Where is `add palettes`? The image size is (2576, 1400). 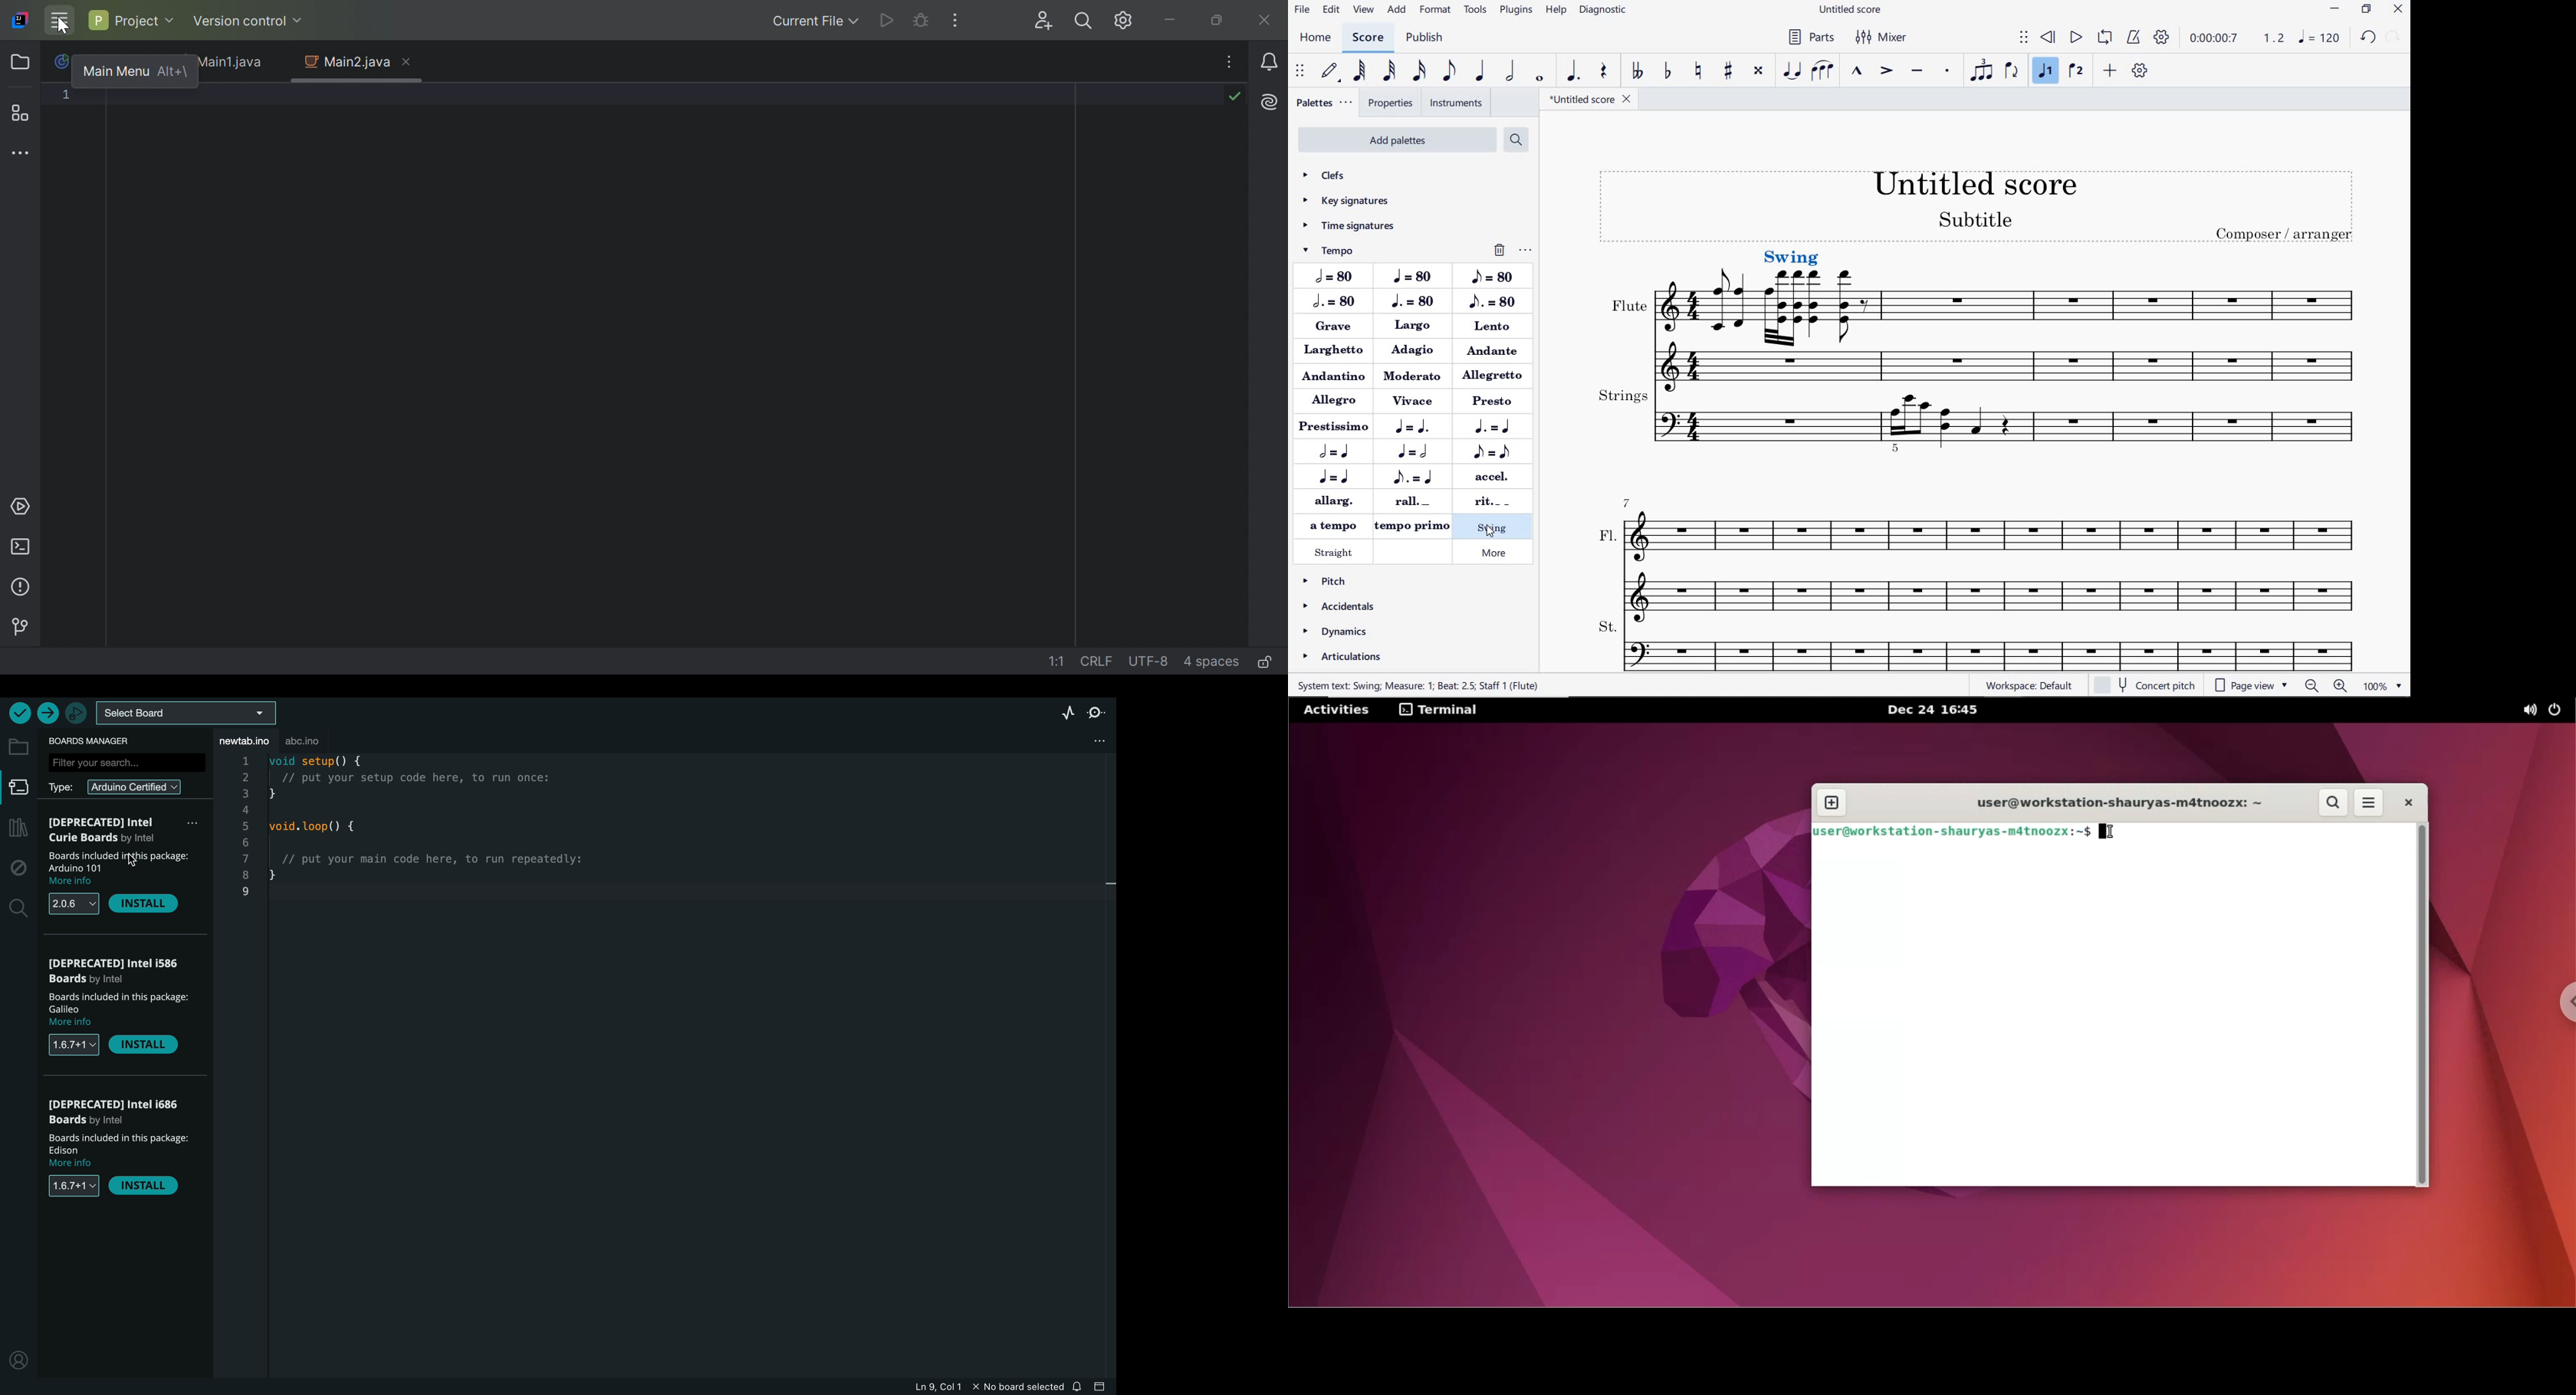 add palettes is located at coordinates (1397, 141).